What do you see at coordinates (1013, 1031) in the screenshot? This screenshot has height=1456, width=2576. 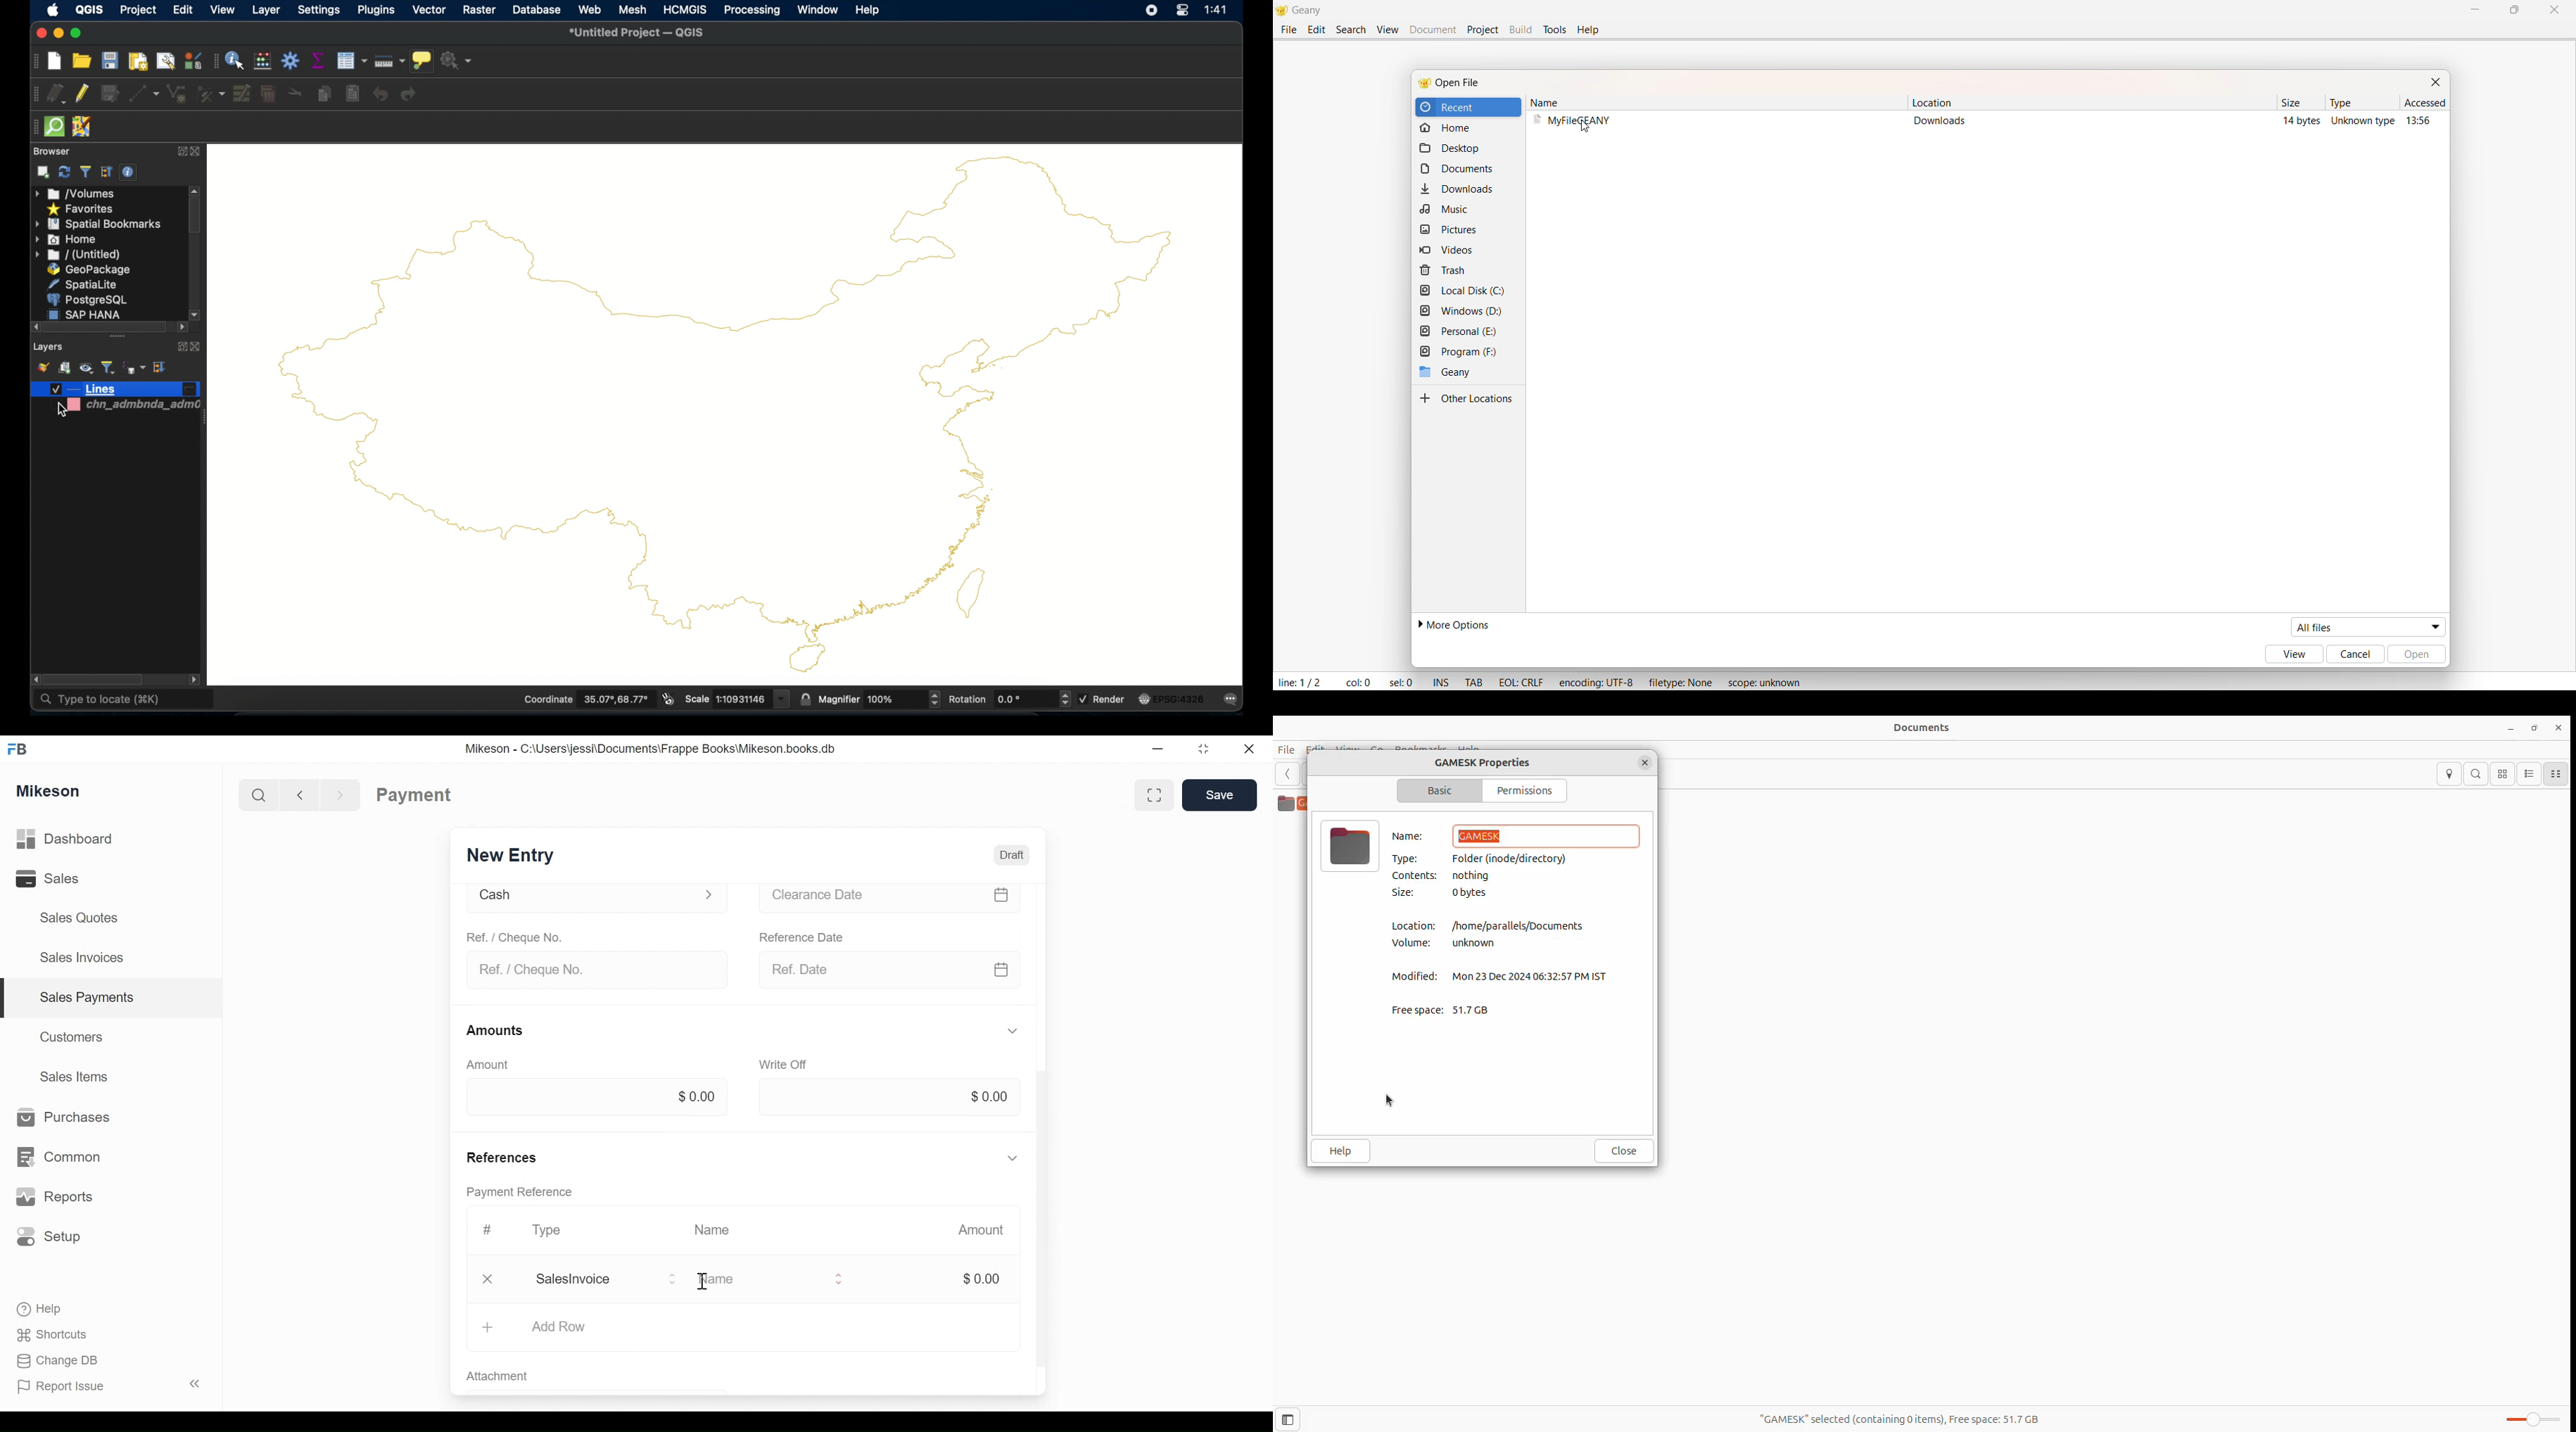 I see `Hide` at bounding box center [1013, 1031].